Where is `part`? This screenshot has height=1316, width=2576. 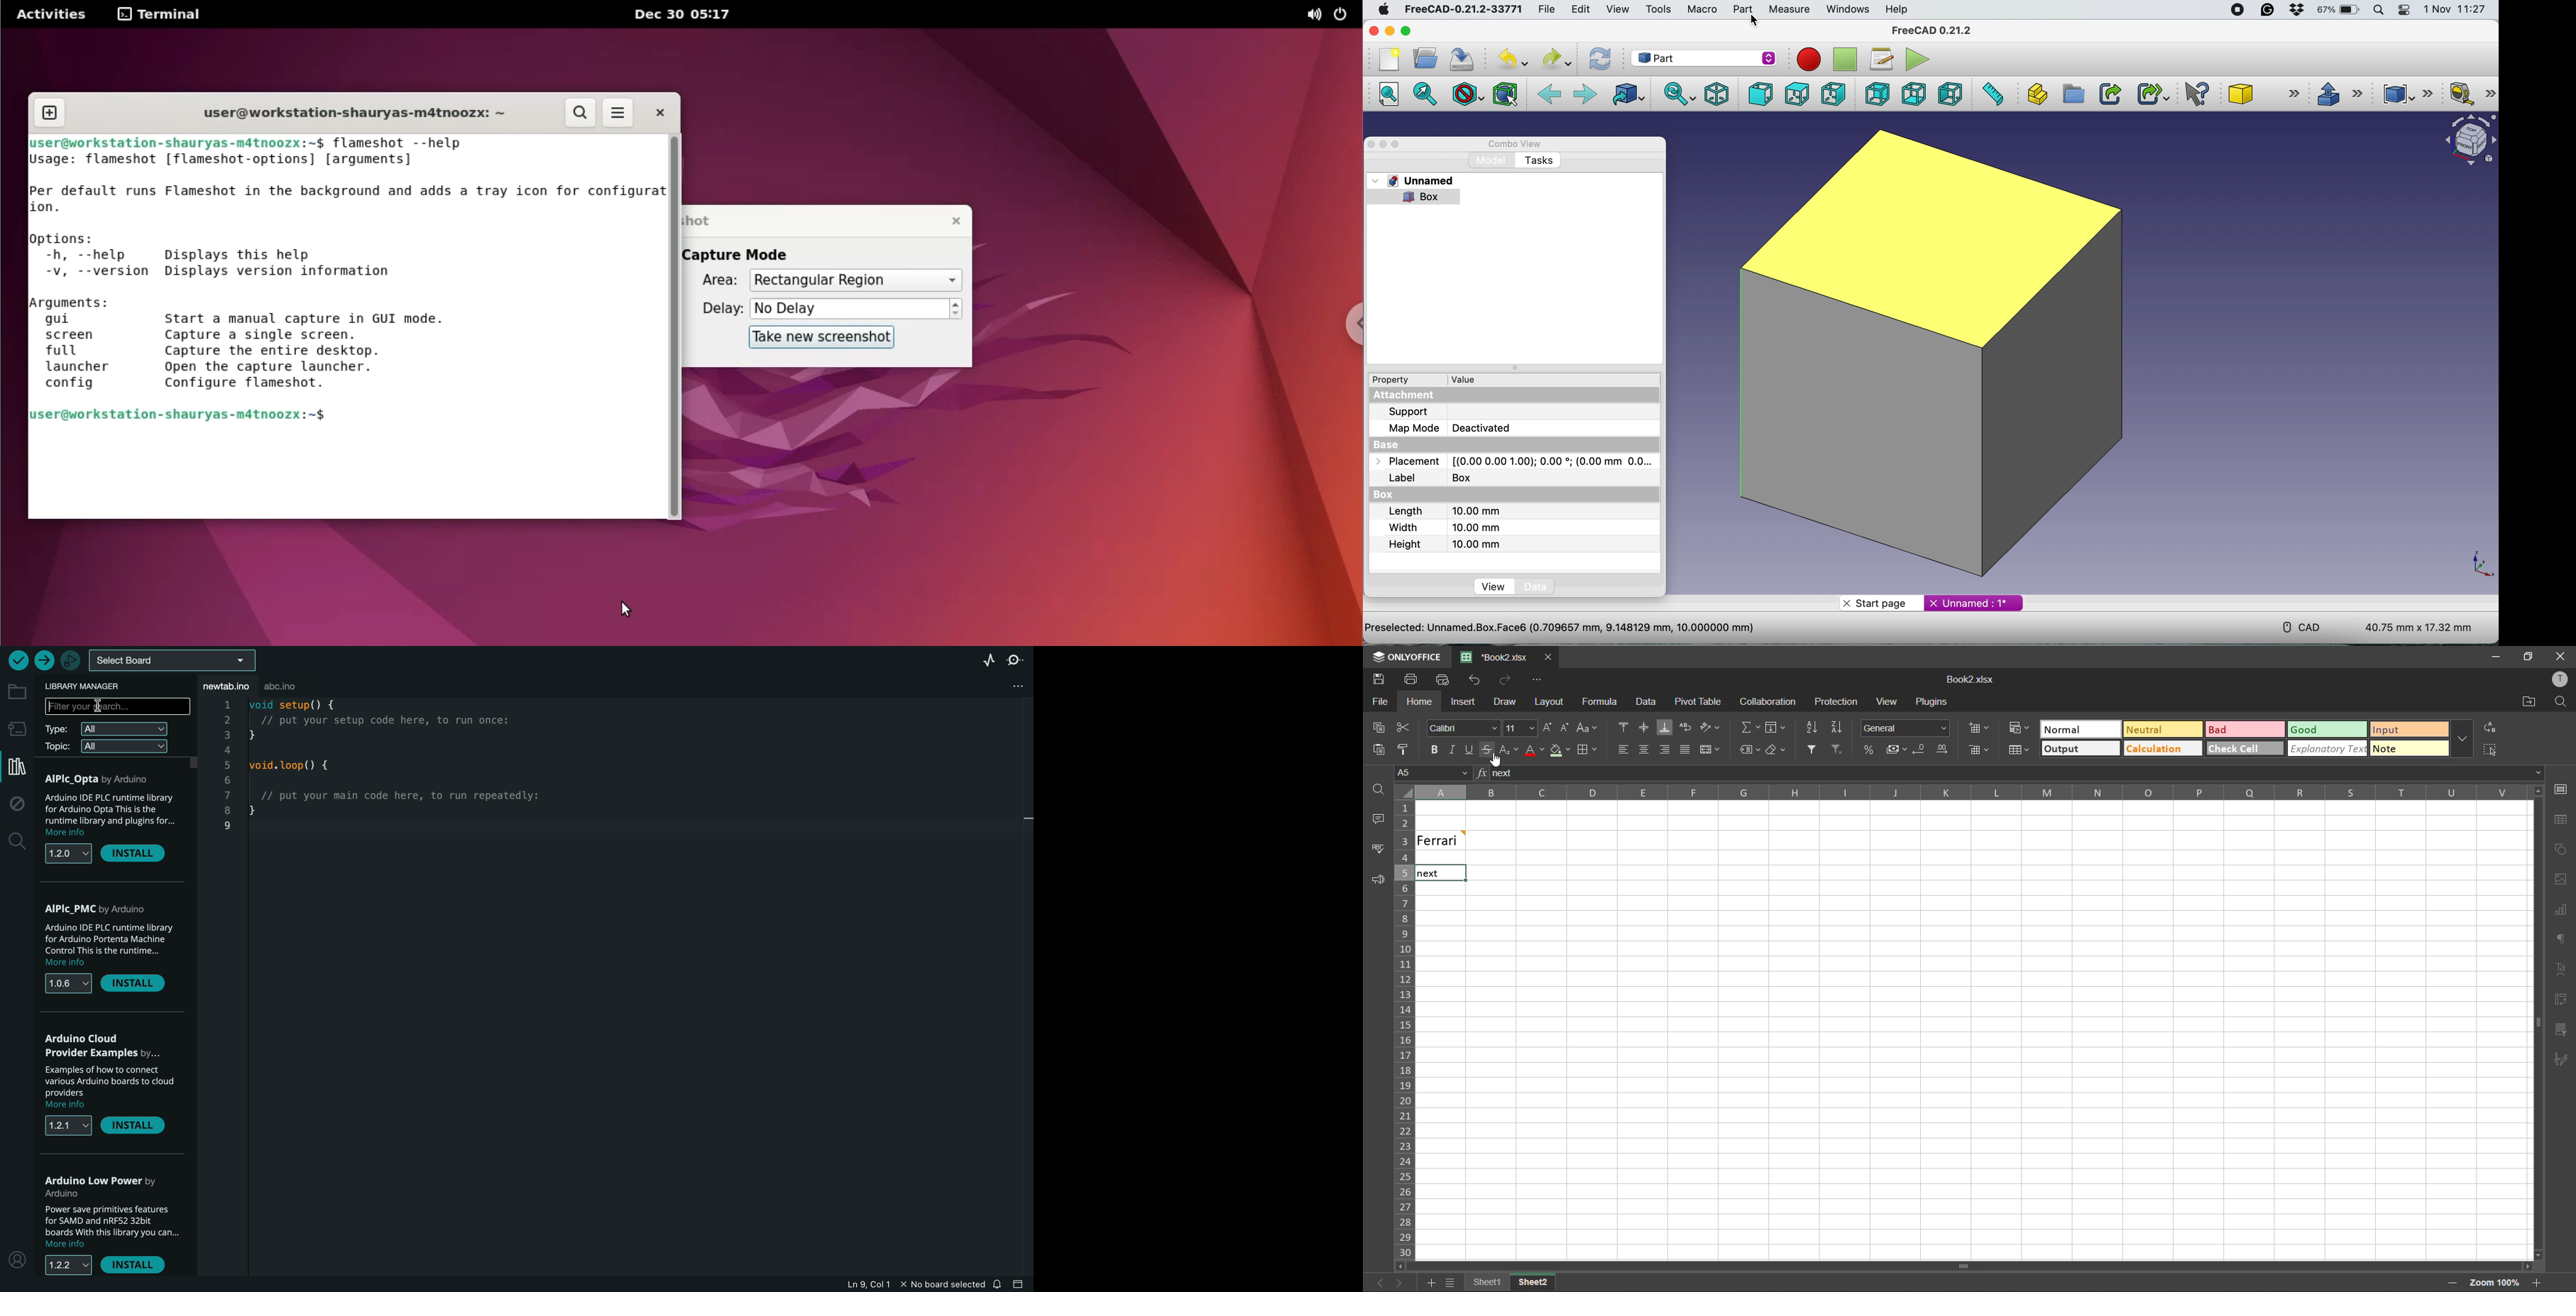
part is located at coordinates (1745, 8).